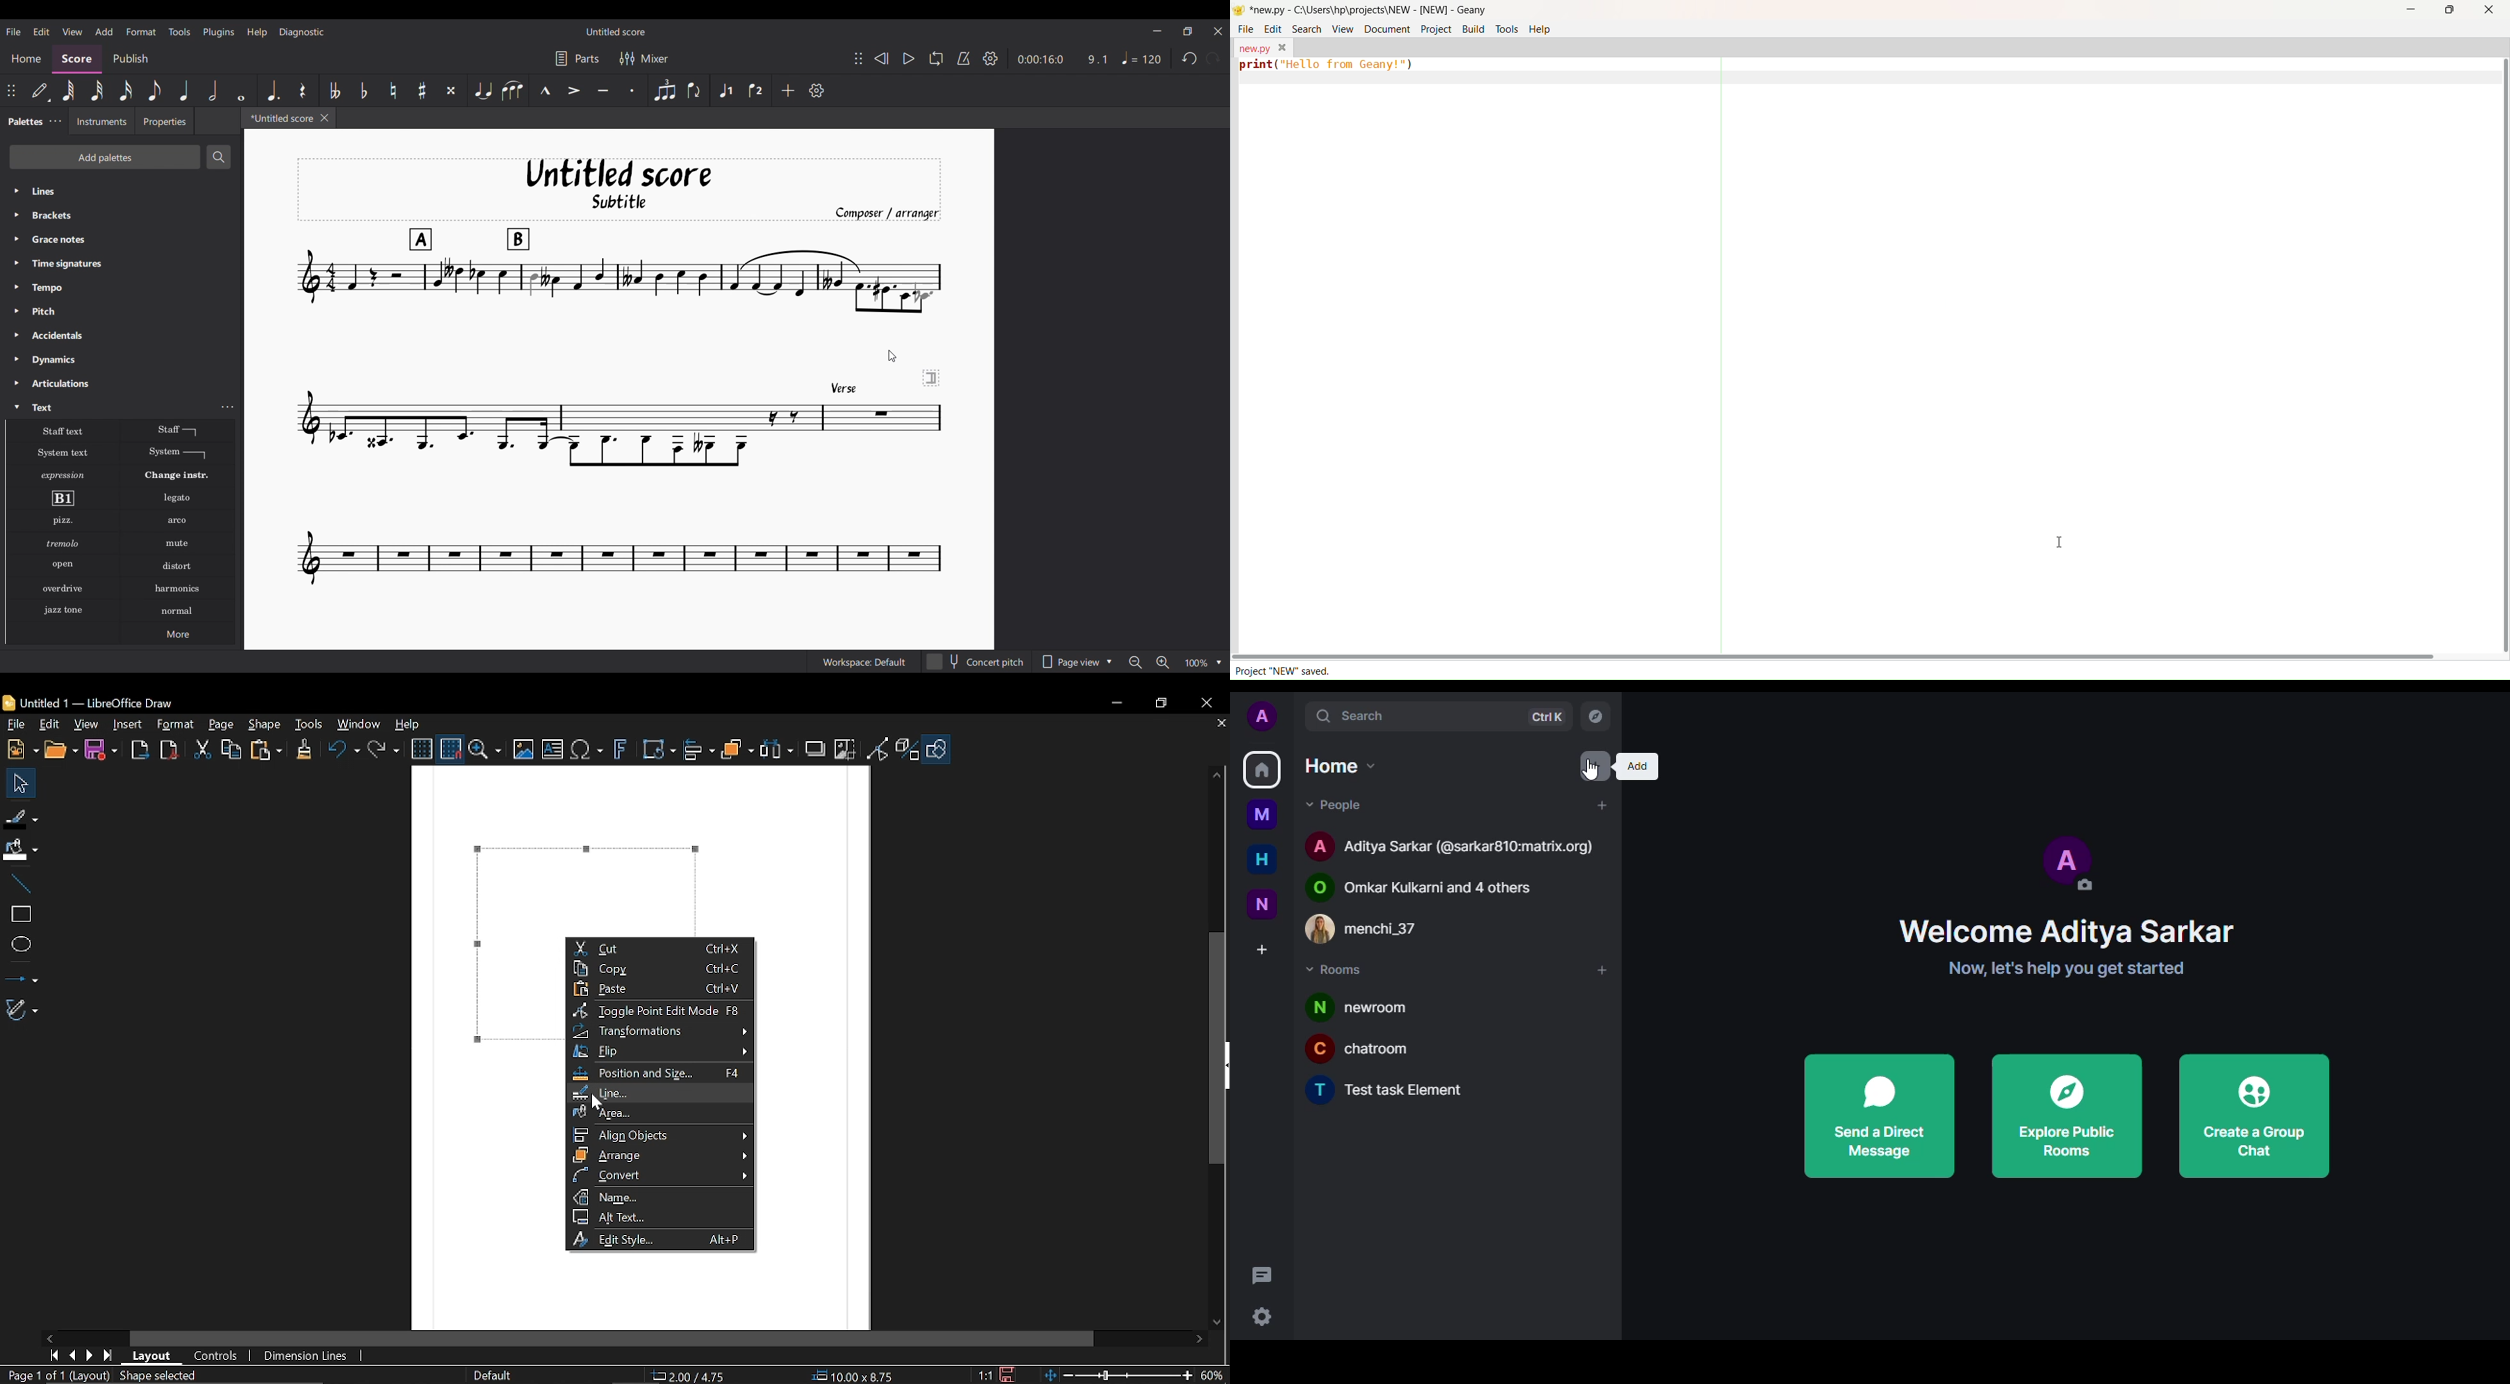  What do you see at coordinates (72, 32) in the screenshot?
I see `View menu` at bounding box center [72, 32].